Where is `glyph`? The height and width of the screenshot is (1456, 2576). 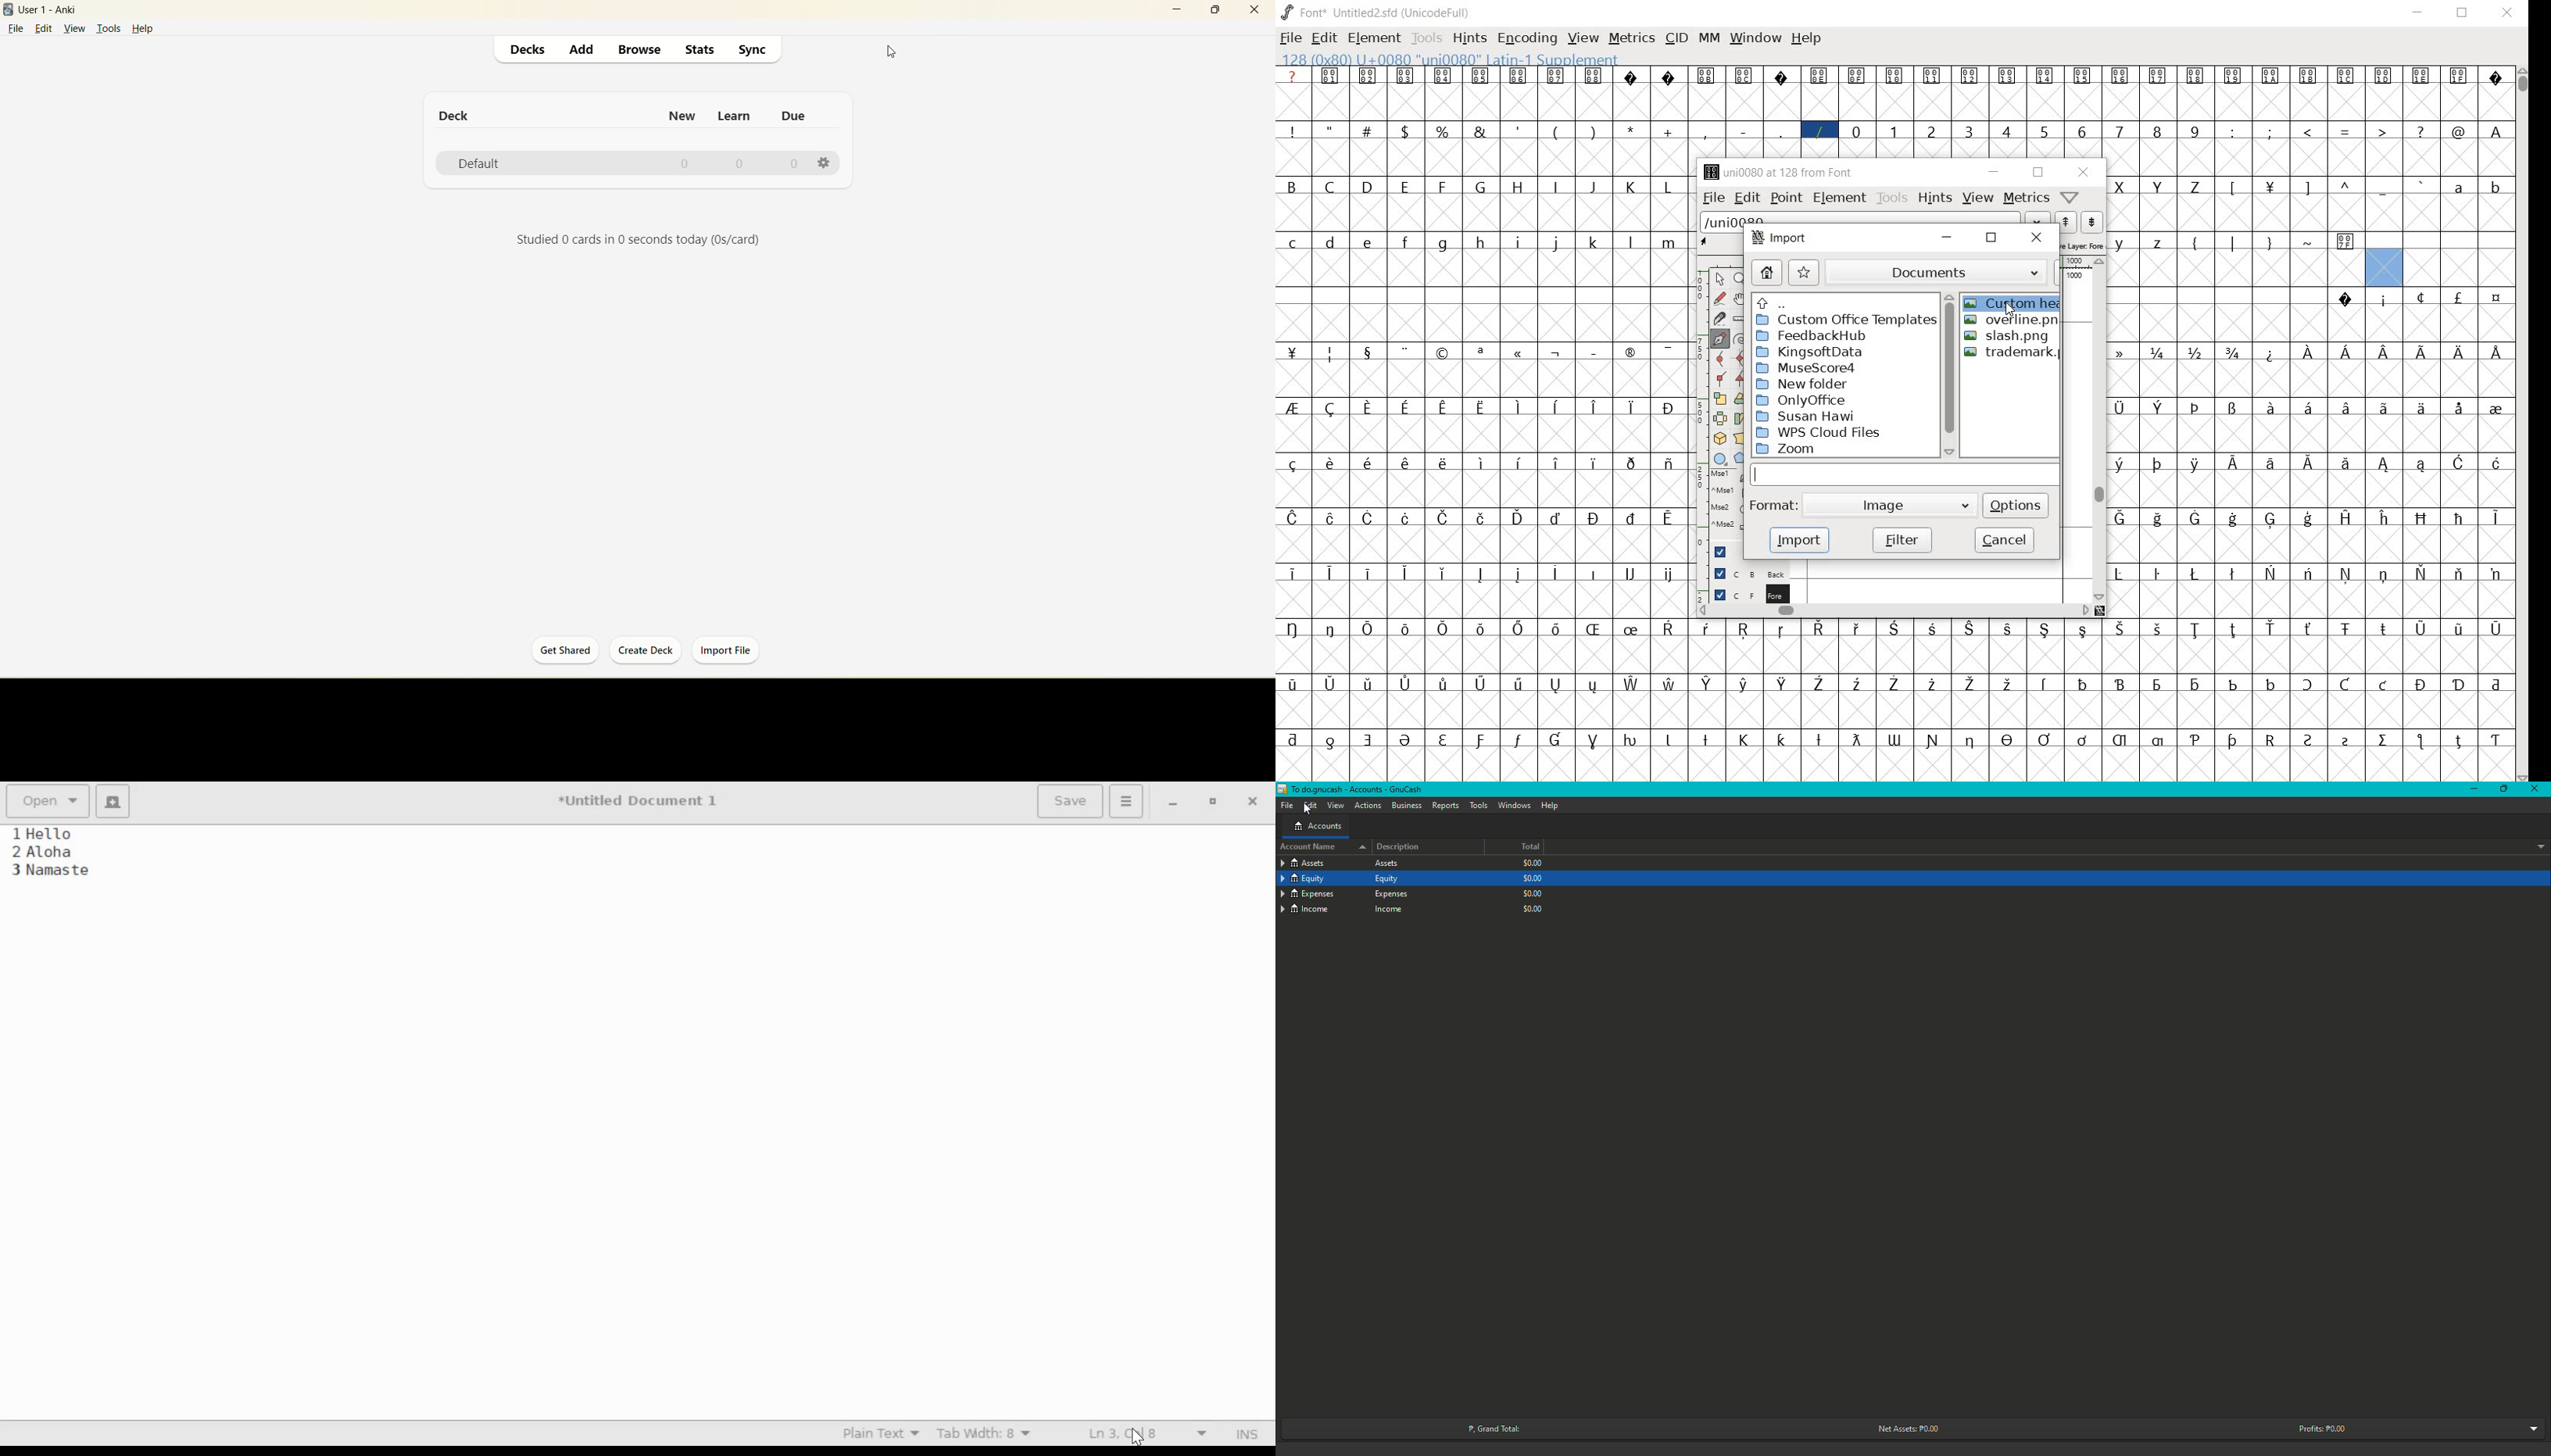 glyph is located at coordinates (1480, 683).